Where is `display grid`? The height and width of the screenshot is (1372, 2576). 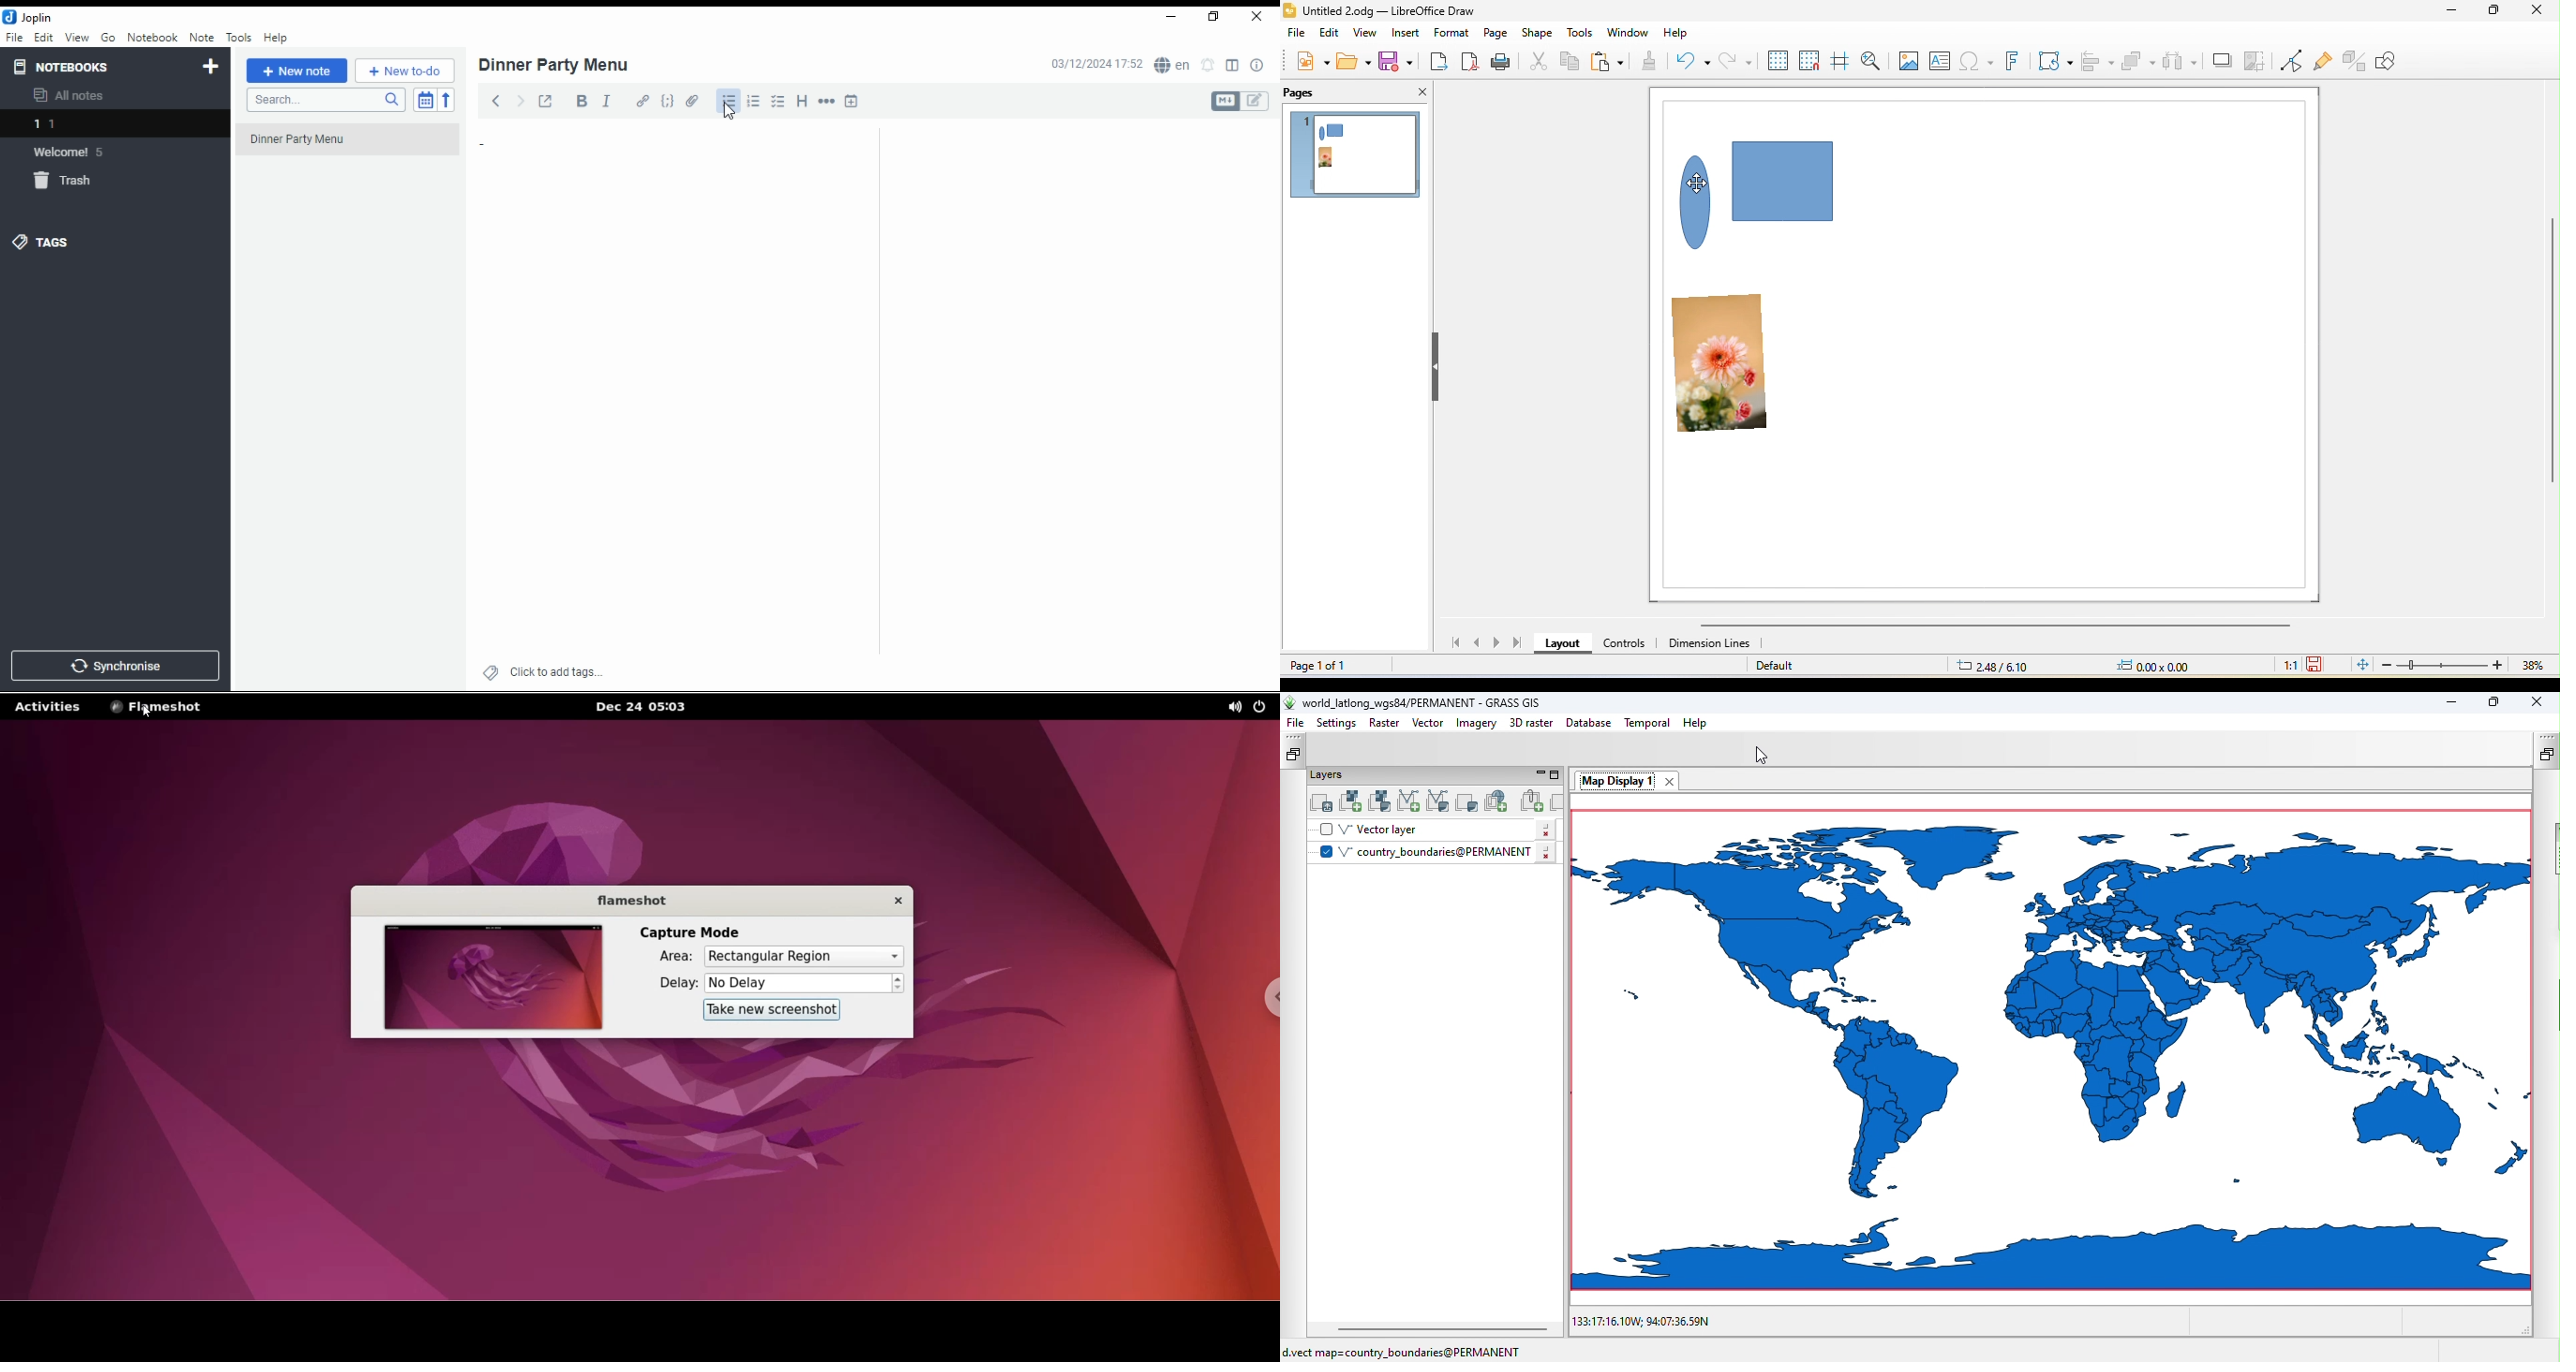 display grid is located at coordinates (1775, 59).